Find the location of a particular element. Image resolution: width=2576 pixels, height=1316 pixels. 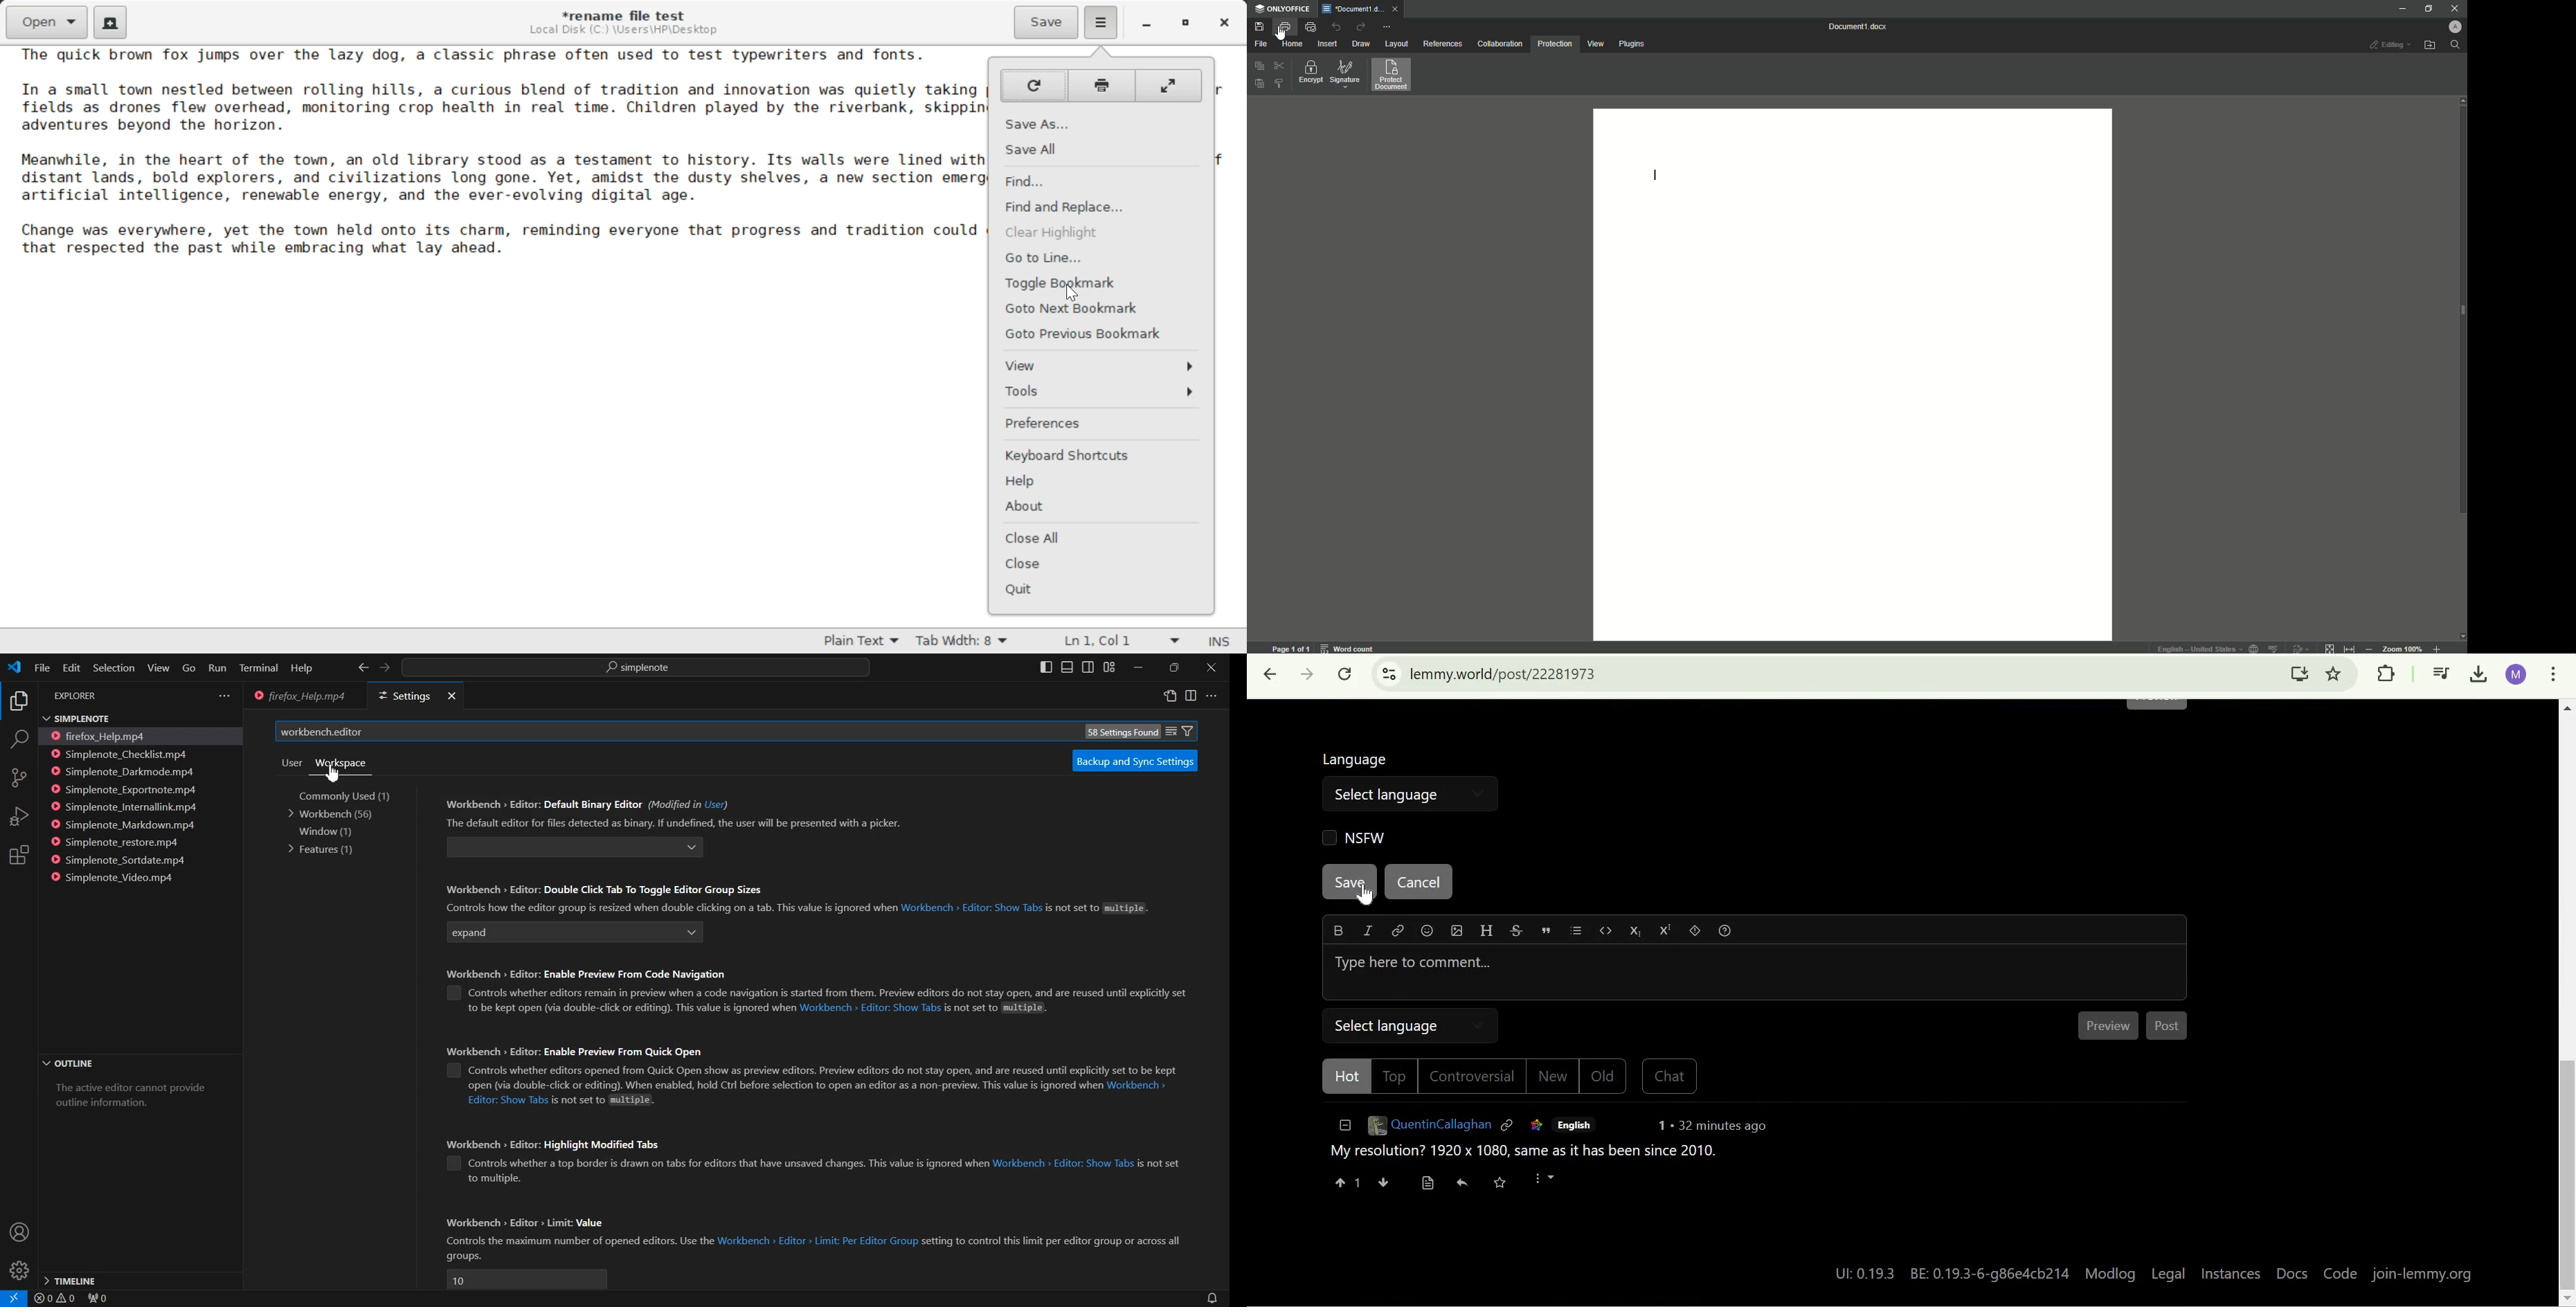

is not set is located at coordinates (1159, 1163).